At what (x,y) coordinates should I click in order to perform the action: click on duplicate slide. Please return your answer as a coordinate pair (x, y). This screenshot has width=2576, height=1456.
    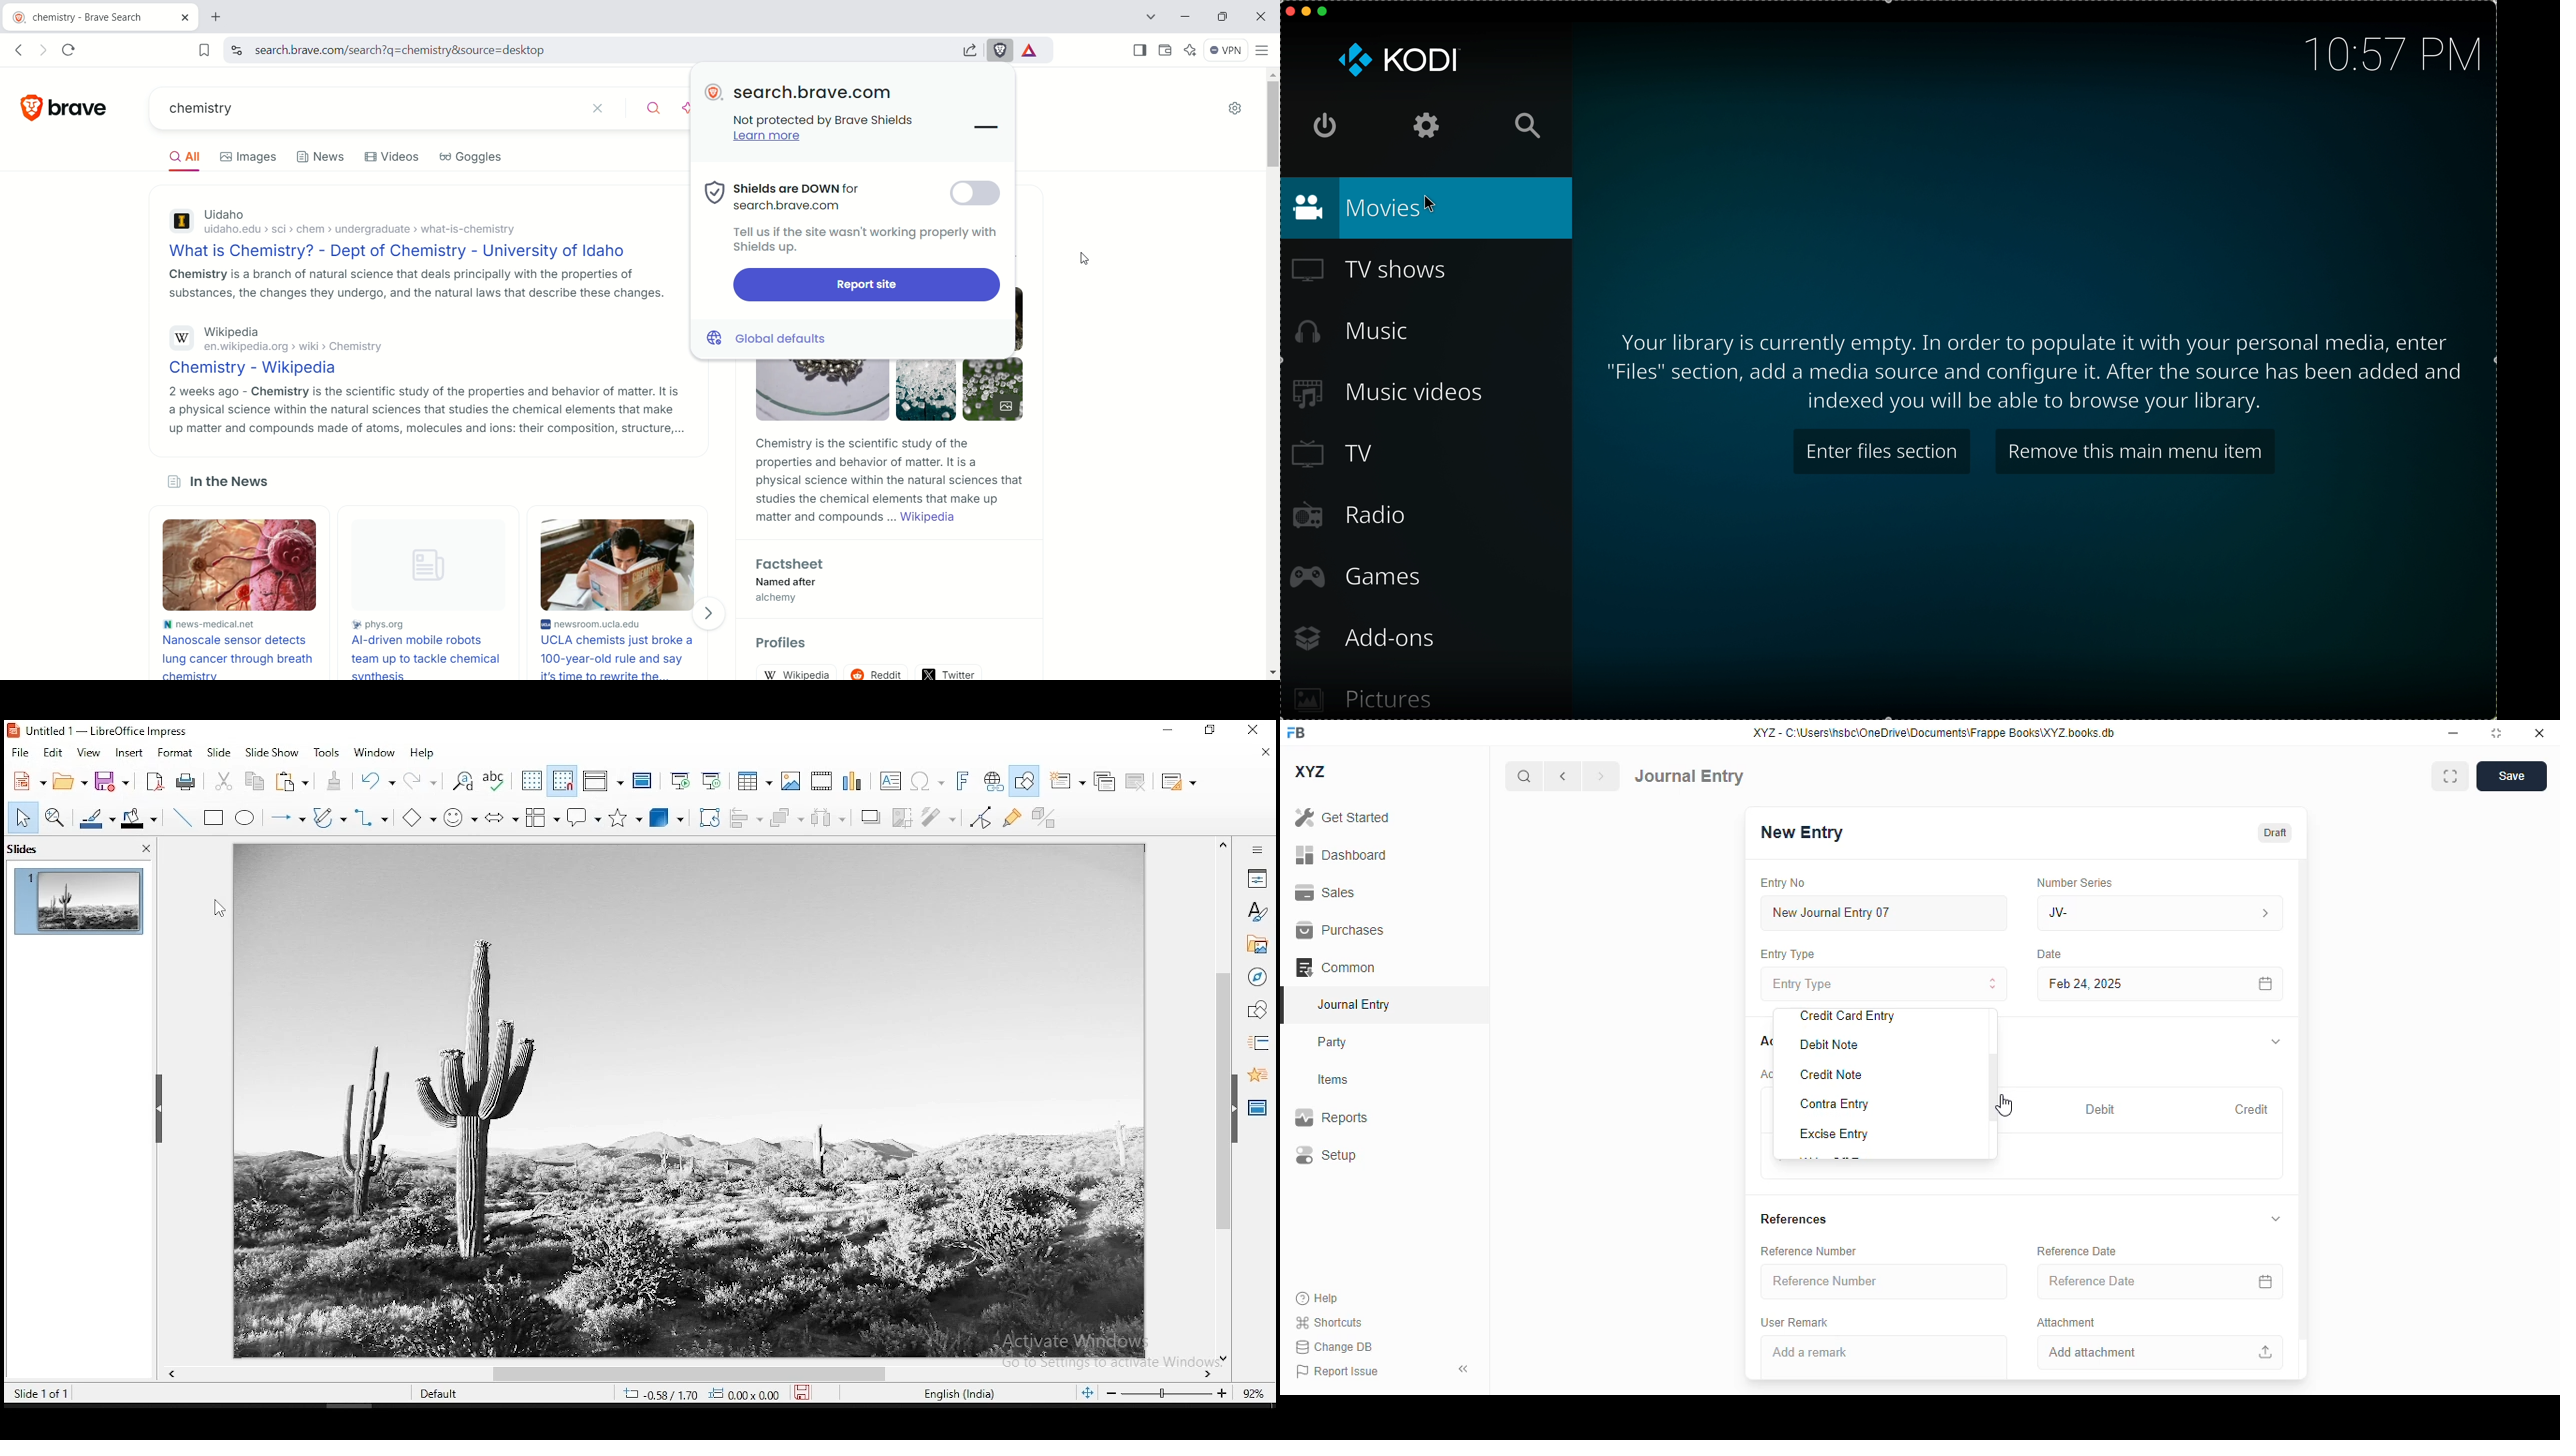
    Looking at the image, I should click on (1103, 782).